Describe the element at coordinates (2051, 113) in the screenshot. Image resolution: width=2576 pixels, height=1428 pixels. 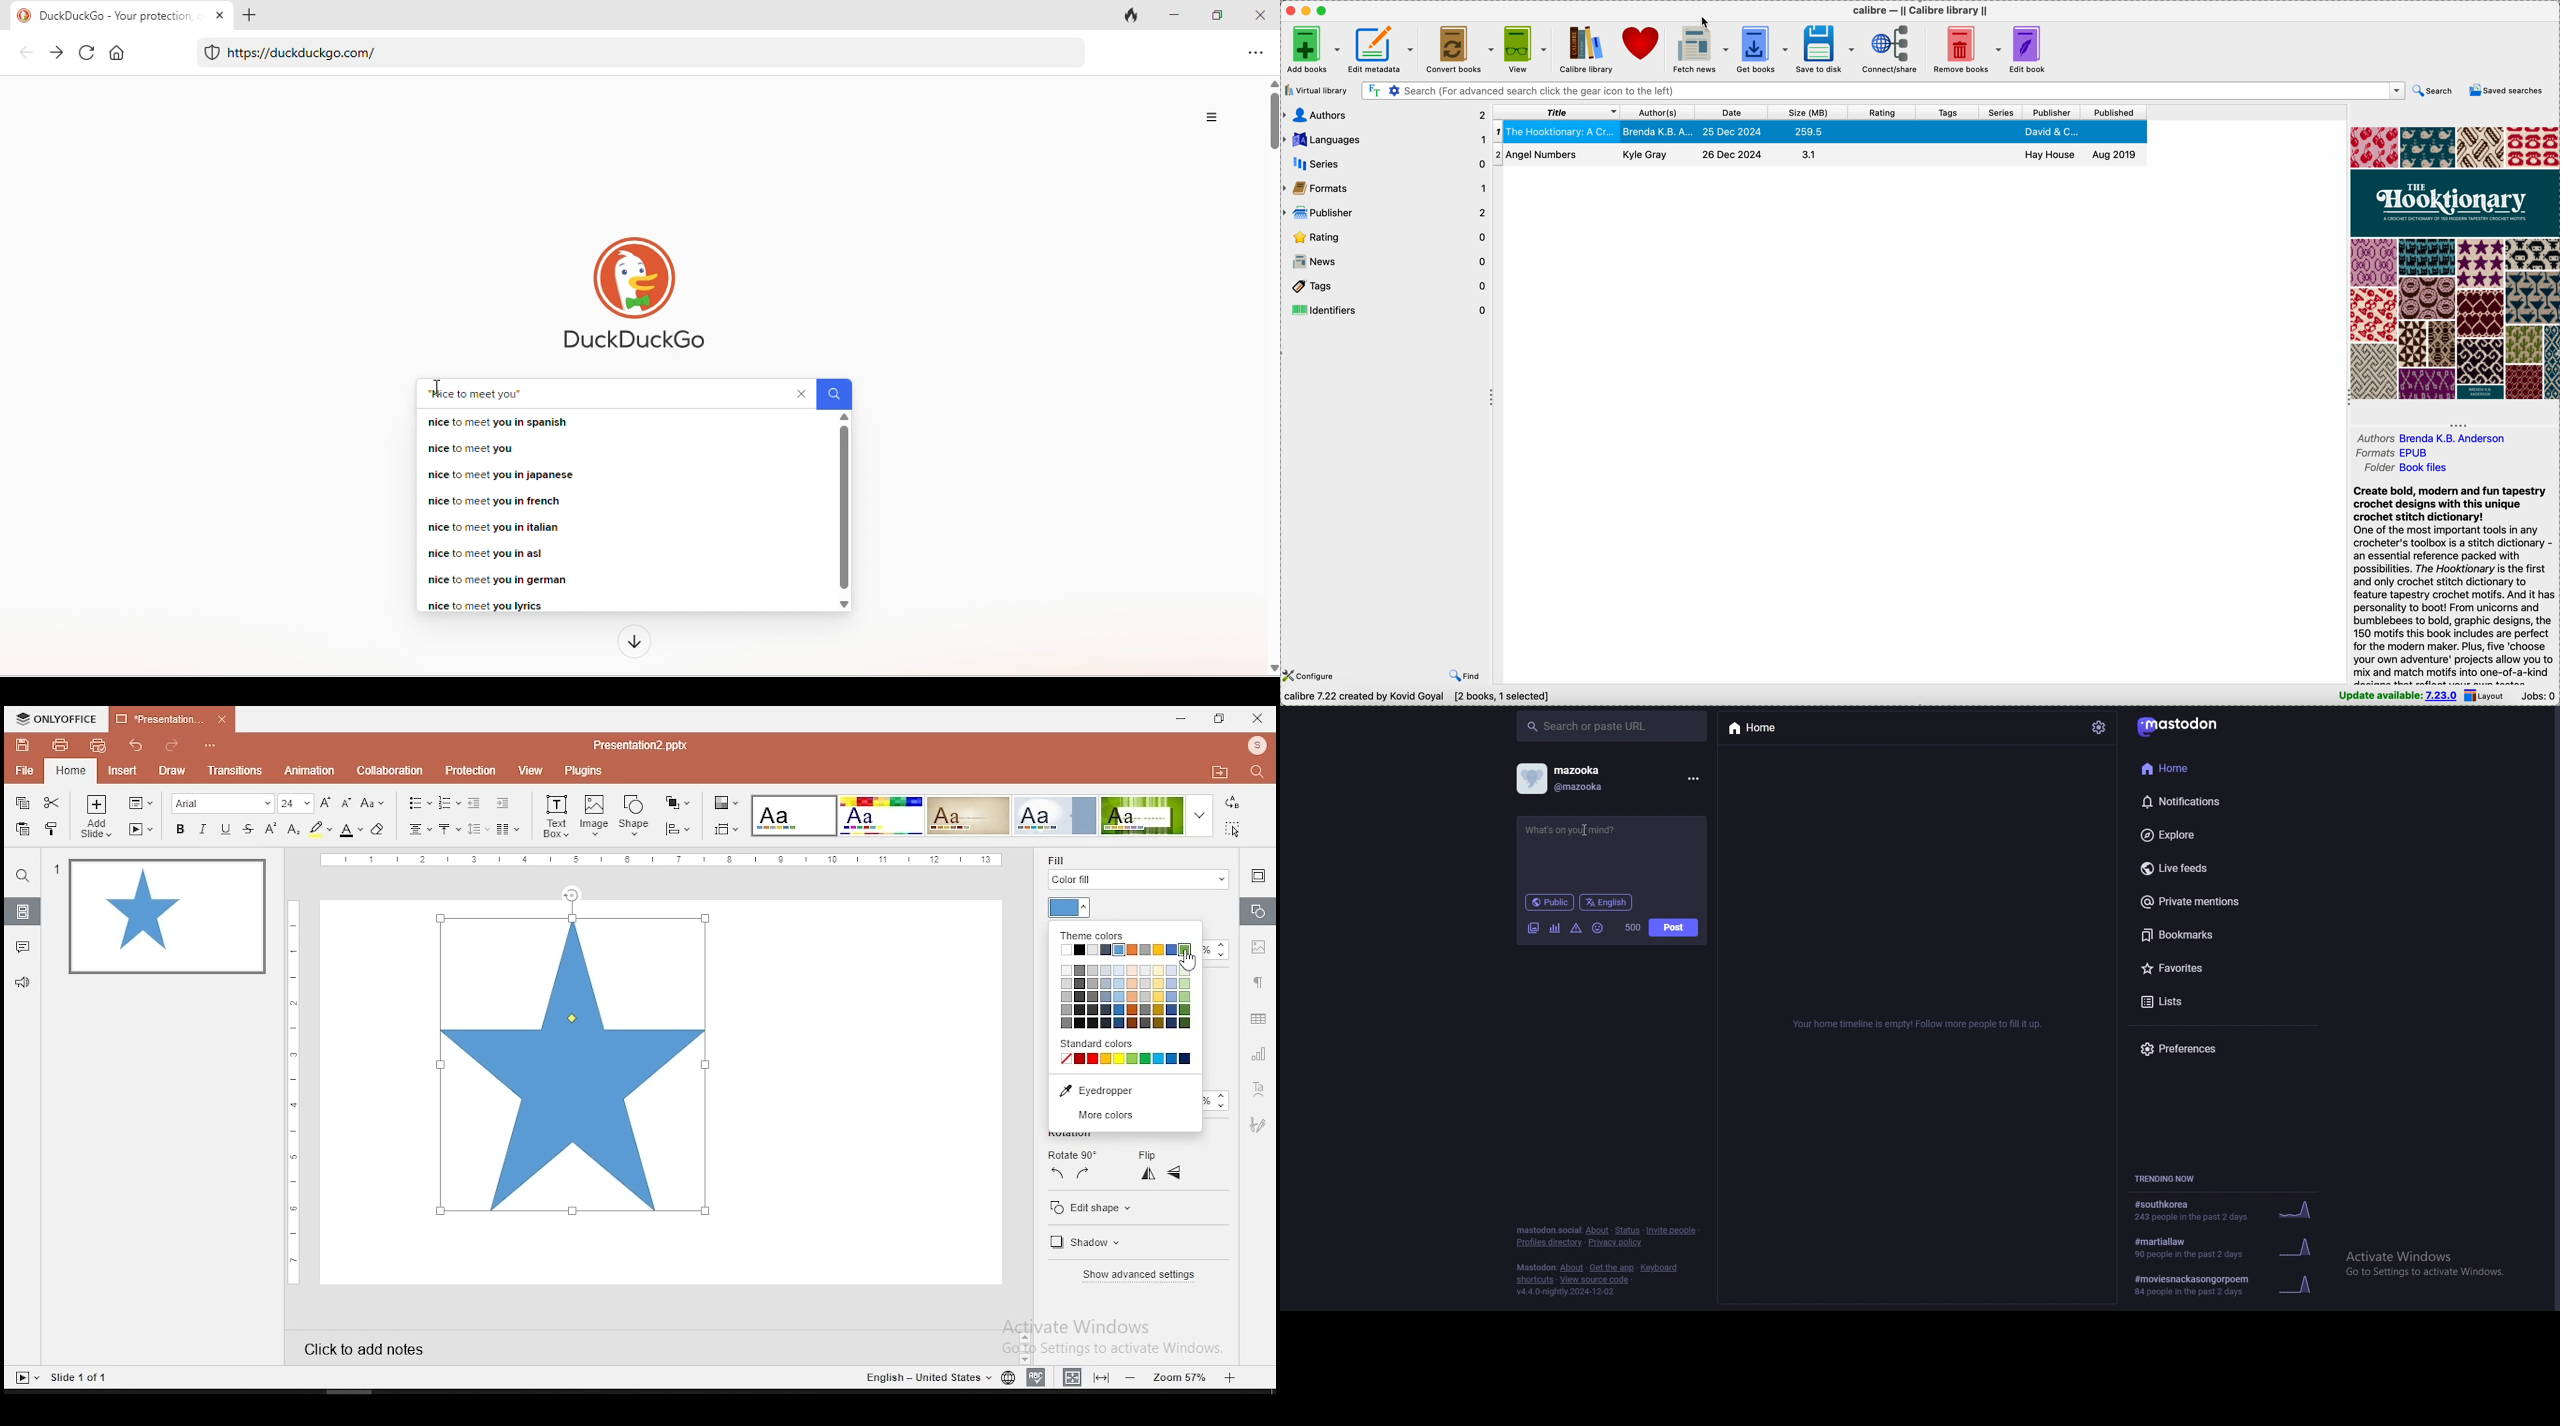
I see `publisher` at that location.